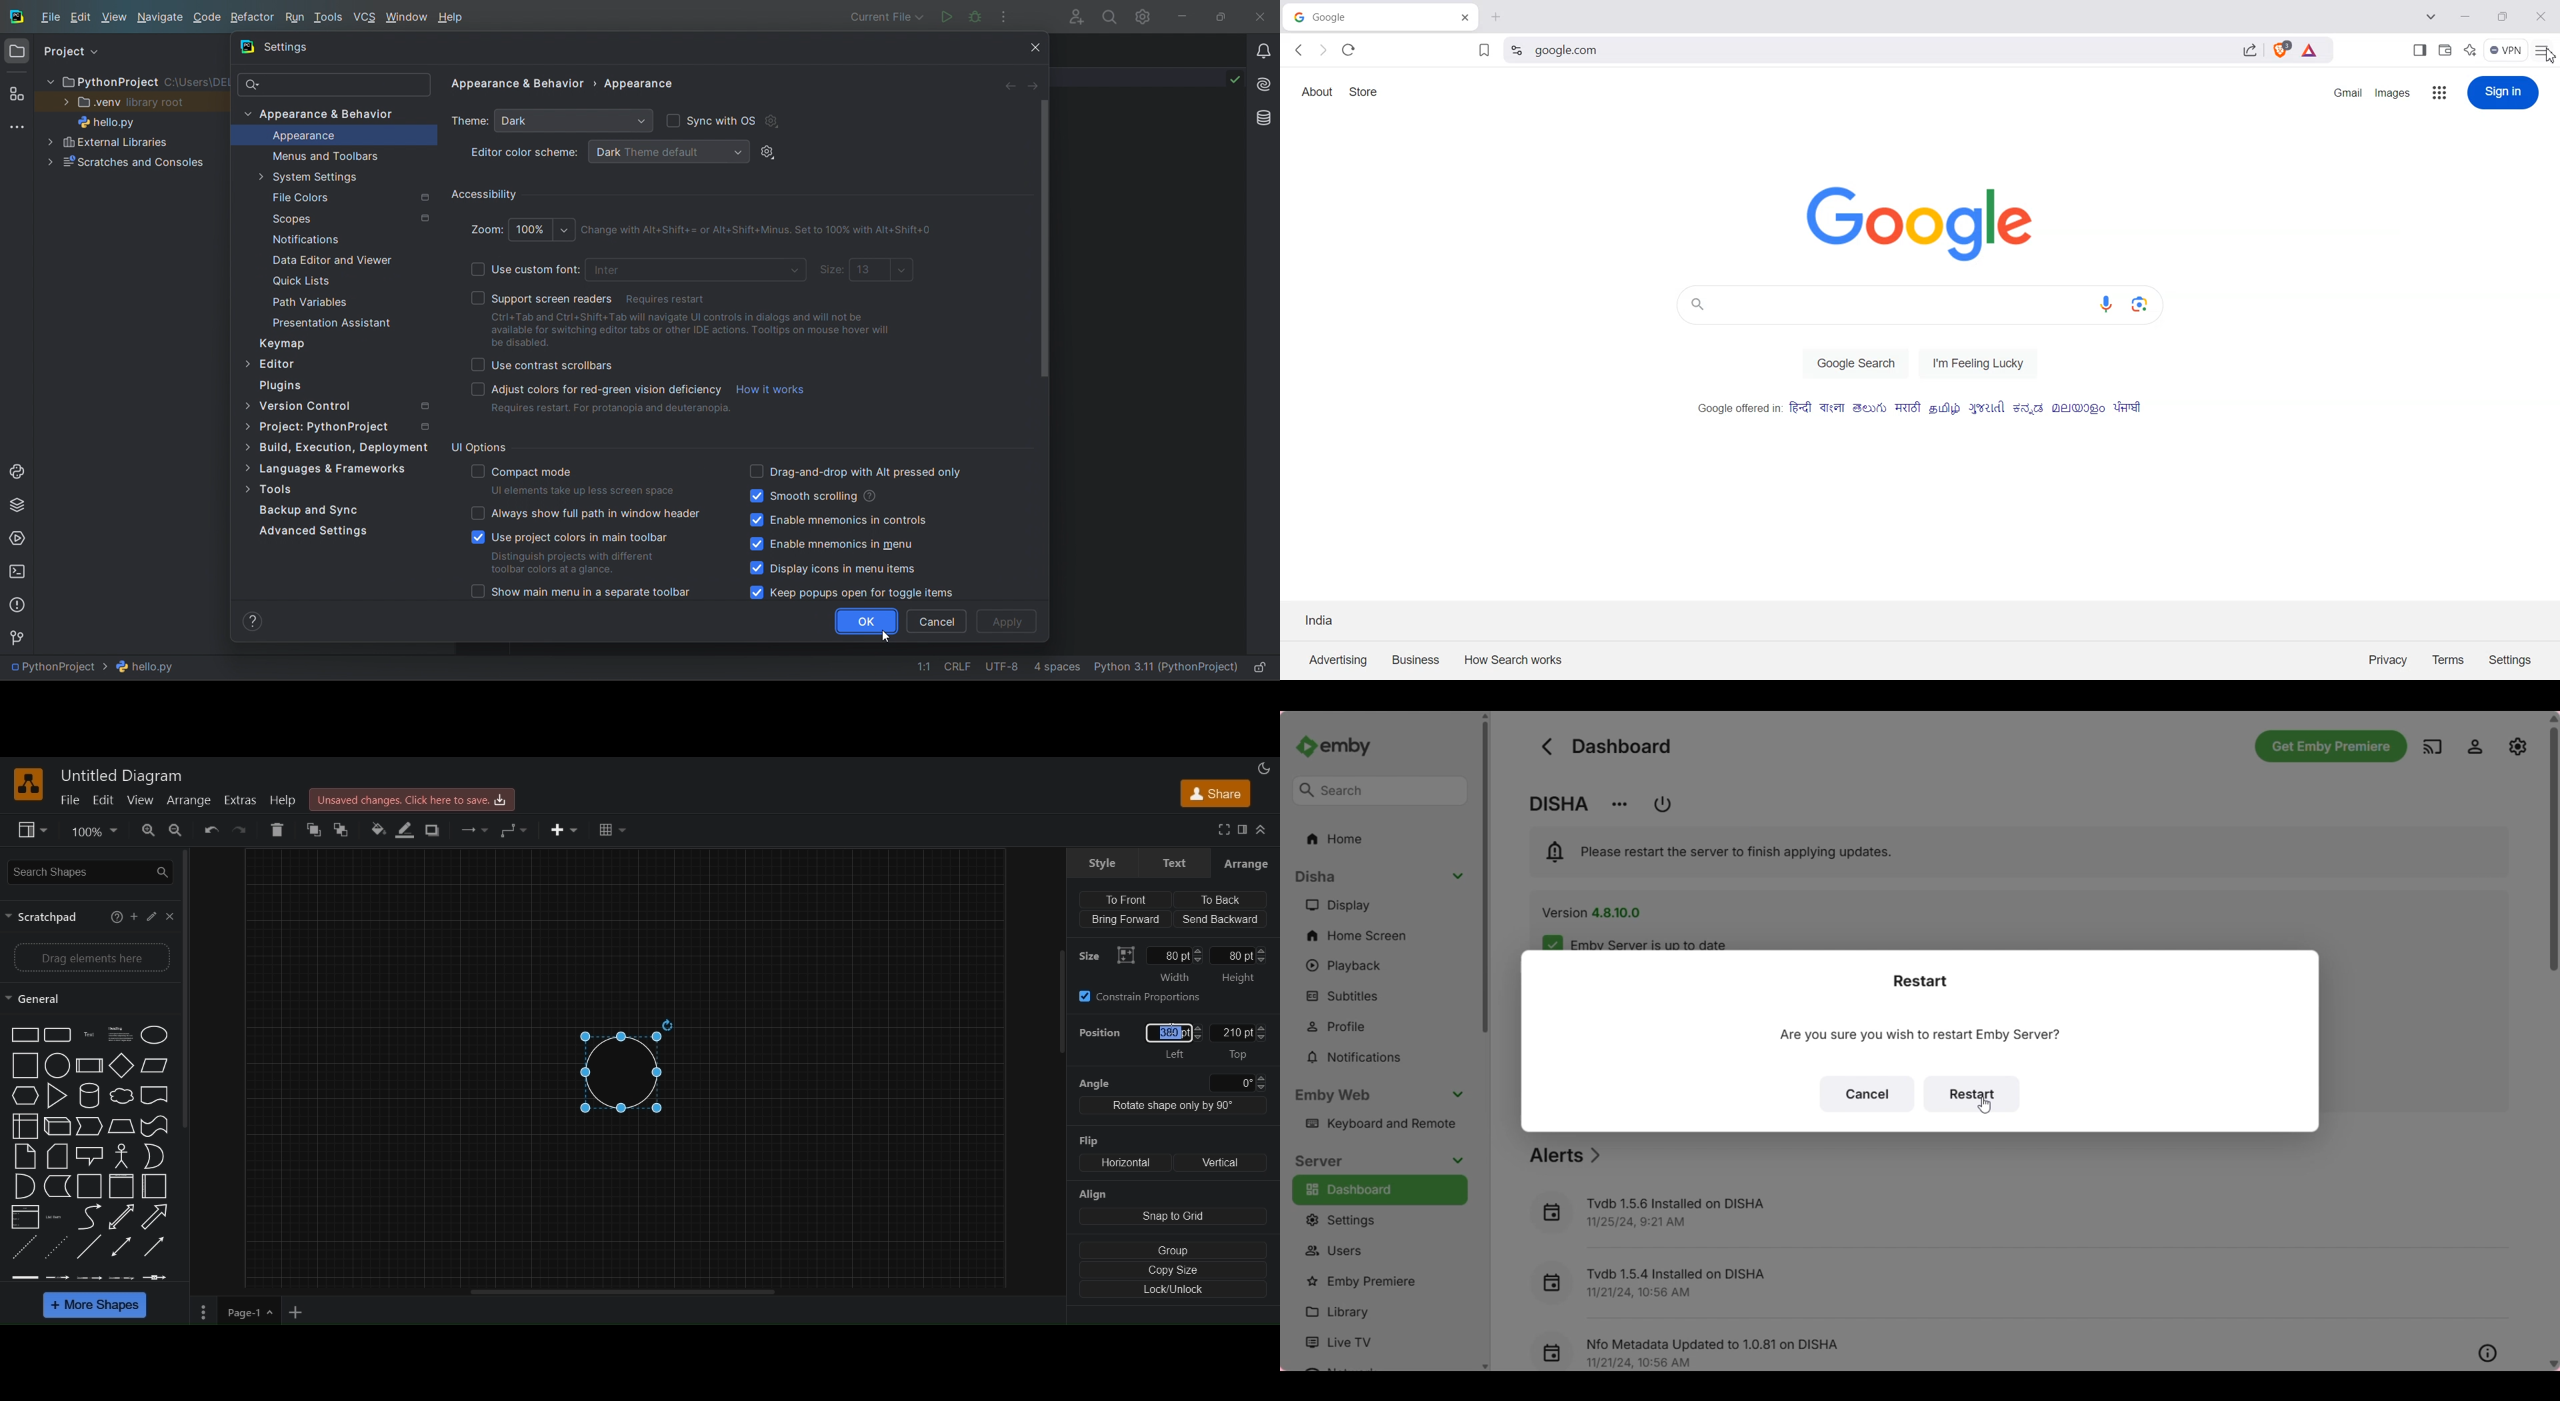 The image size is (2576, 1428). Describe the element at coordinates (1984, 1105) in the screenshot. I see `Cursor` at that location.